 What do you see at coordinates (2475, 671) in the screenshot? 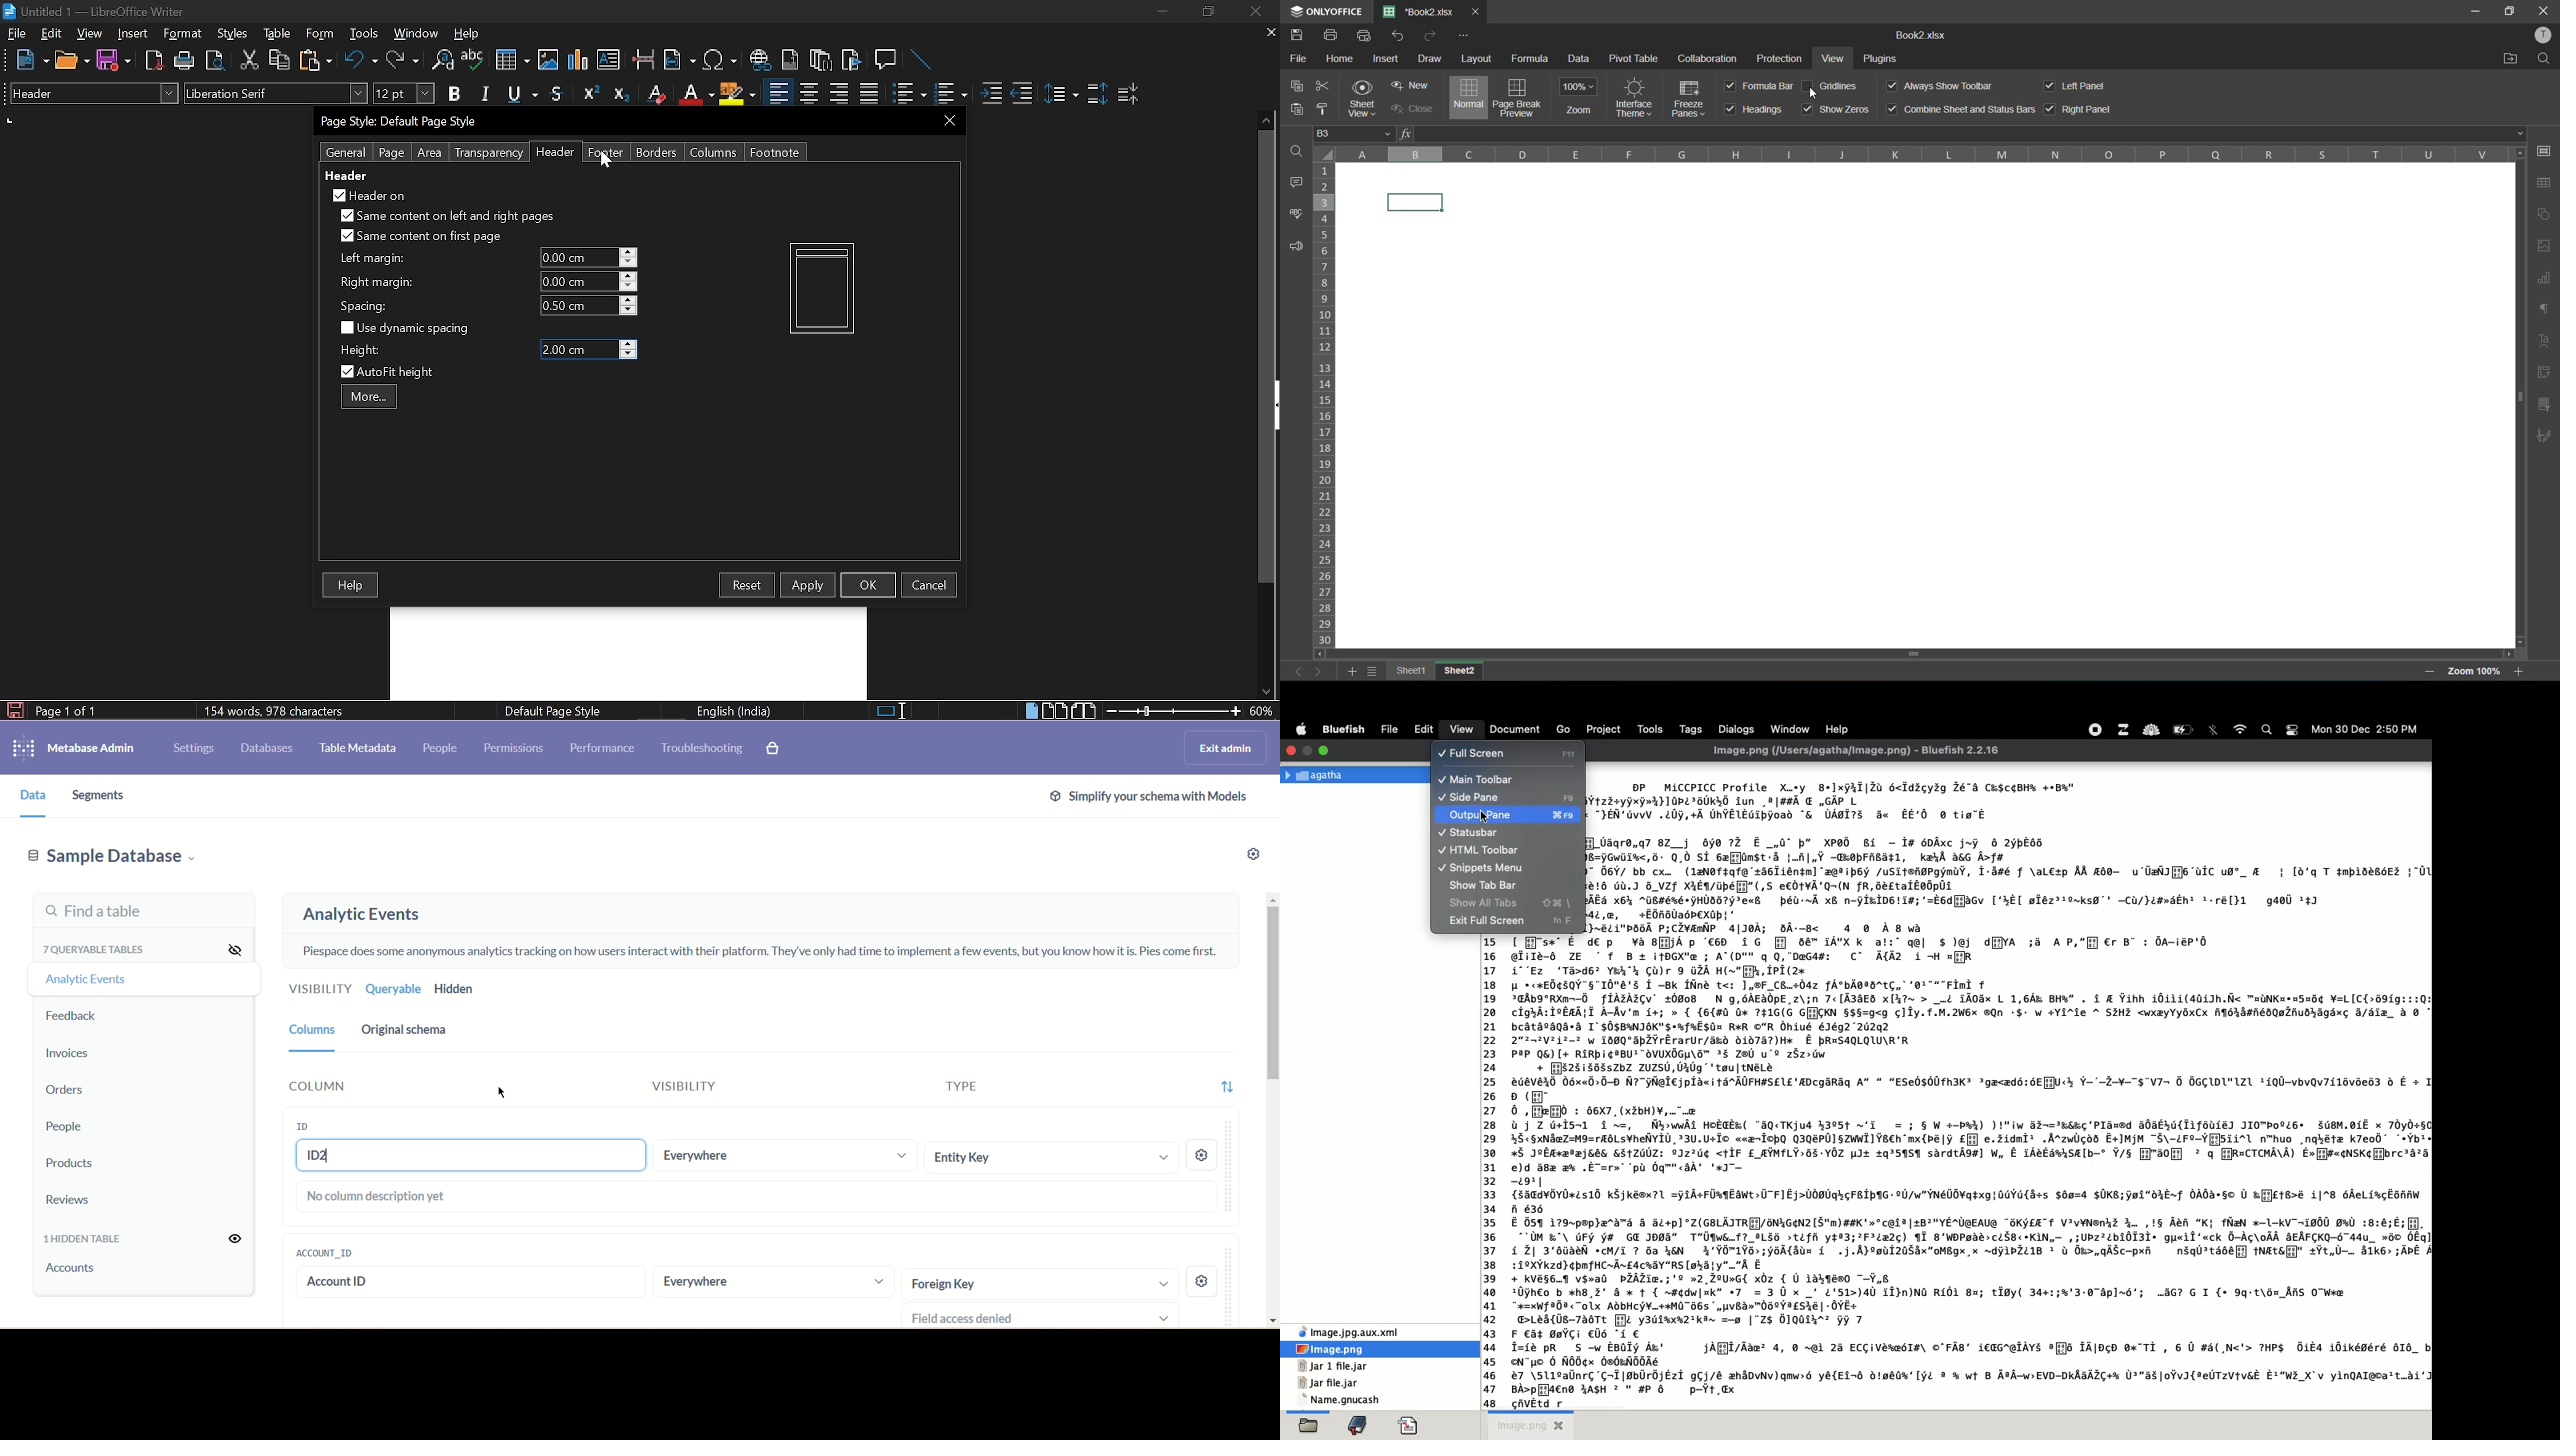
I see `zoom factor` at bounding box center [2475, 671].